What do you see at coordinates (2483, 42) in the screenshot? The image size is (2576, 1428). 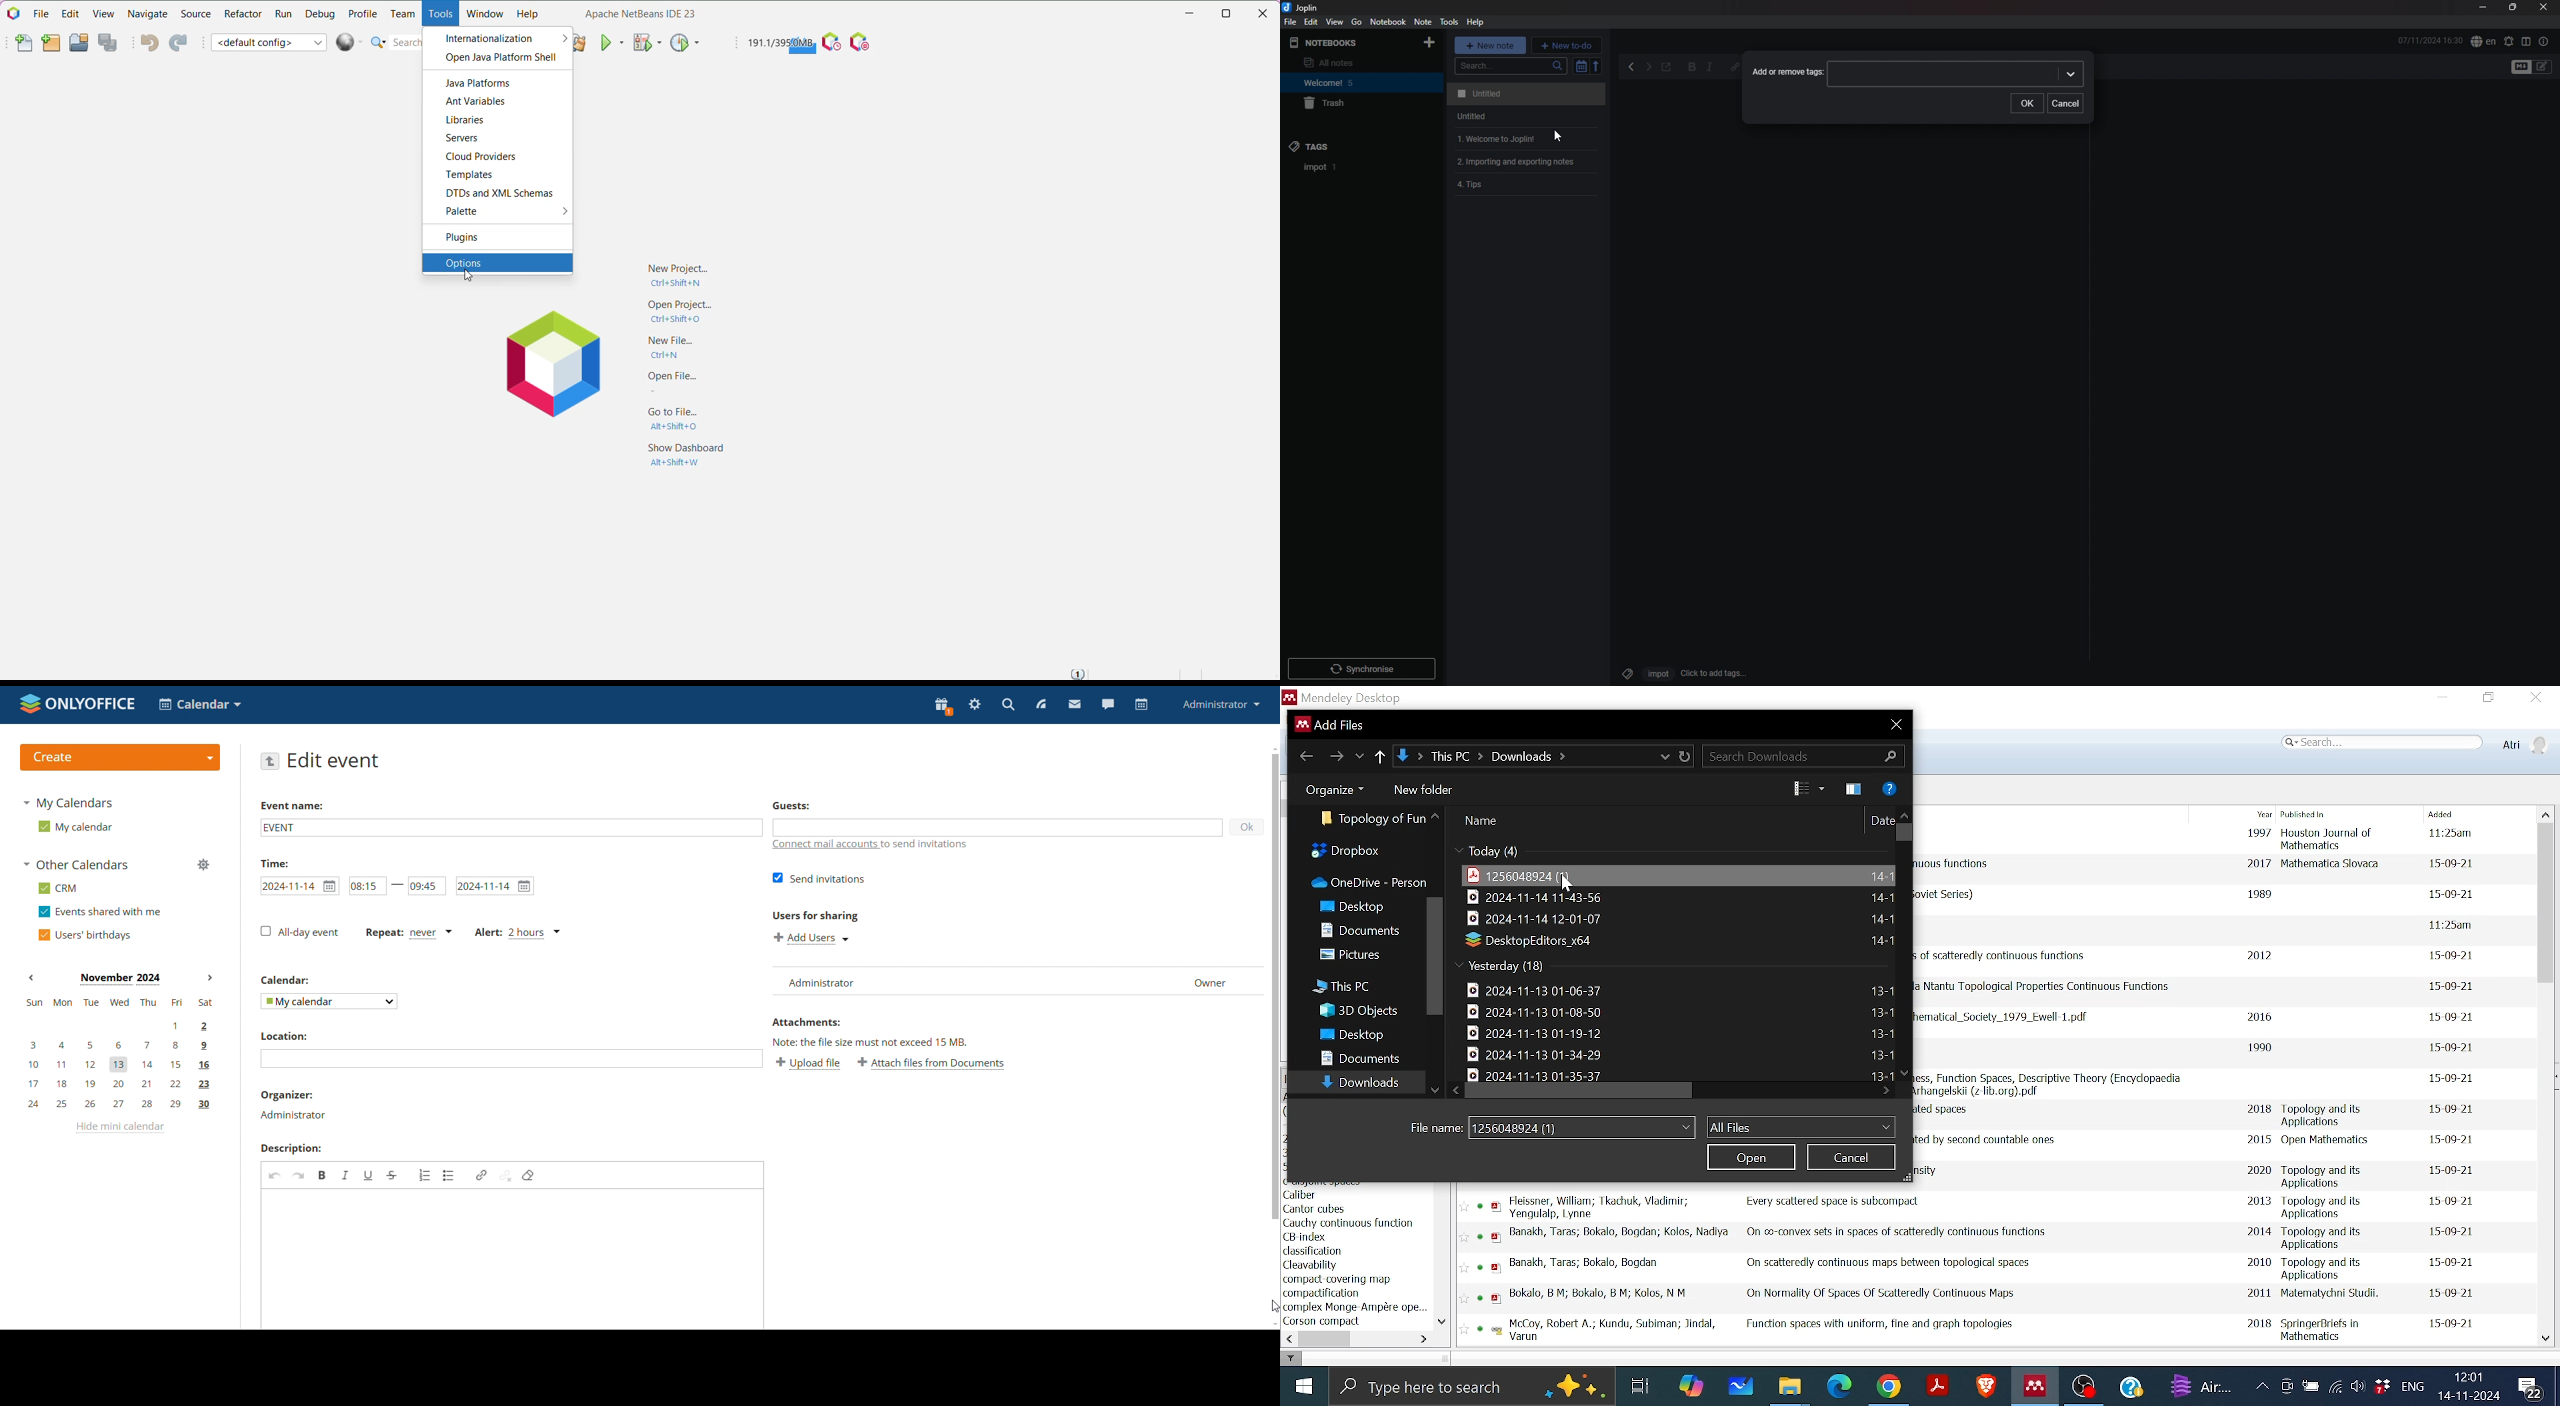 I see `spell check` at bounding box center [2483, 42].